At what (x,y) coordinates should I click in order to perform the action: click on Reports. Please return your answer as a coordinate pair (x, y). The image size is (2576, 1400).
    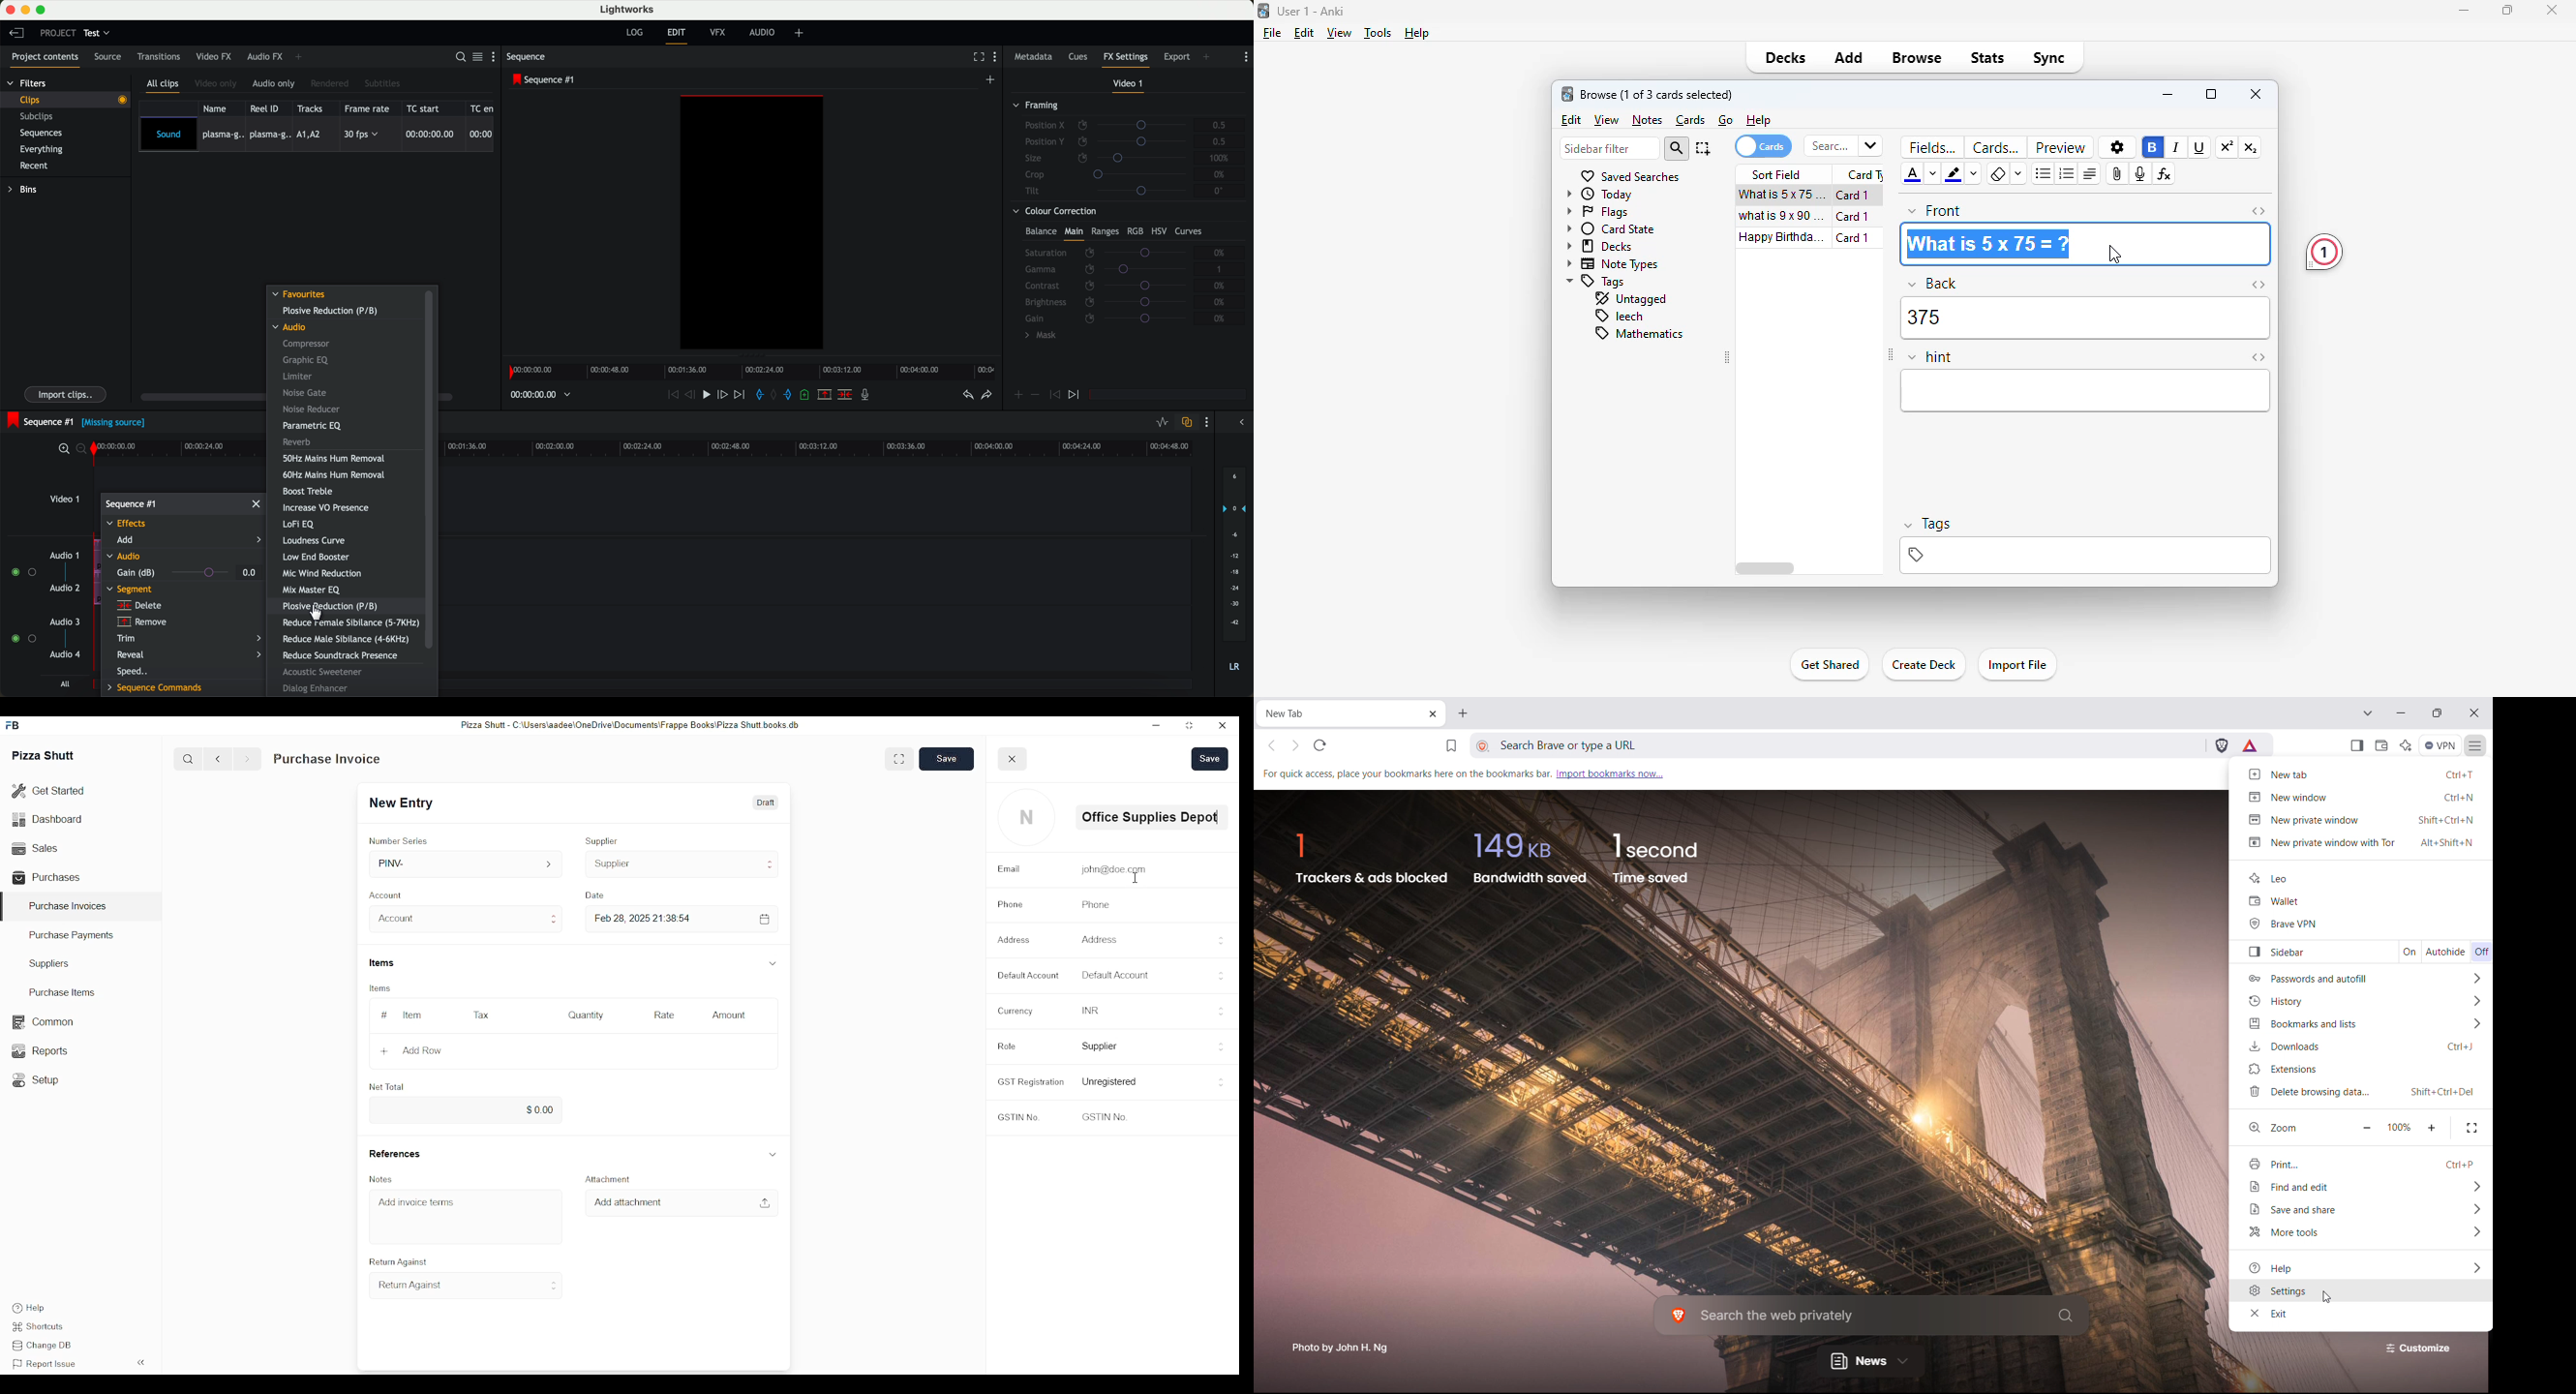
    Looking at the image, I should click on (38, 1051).